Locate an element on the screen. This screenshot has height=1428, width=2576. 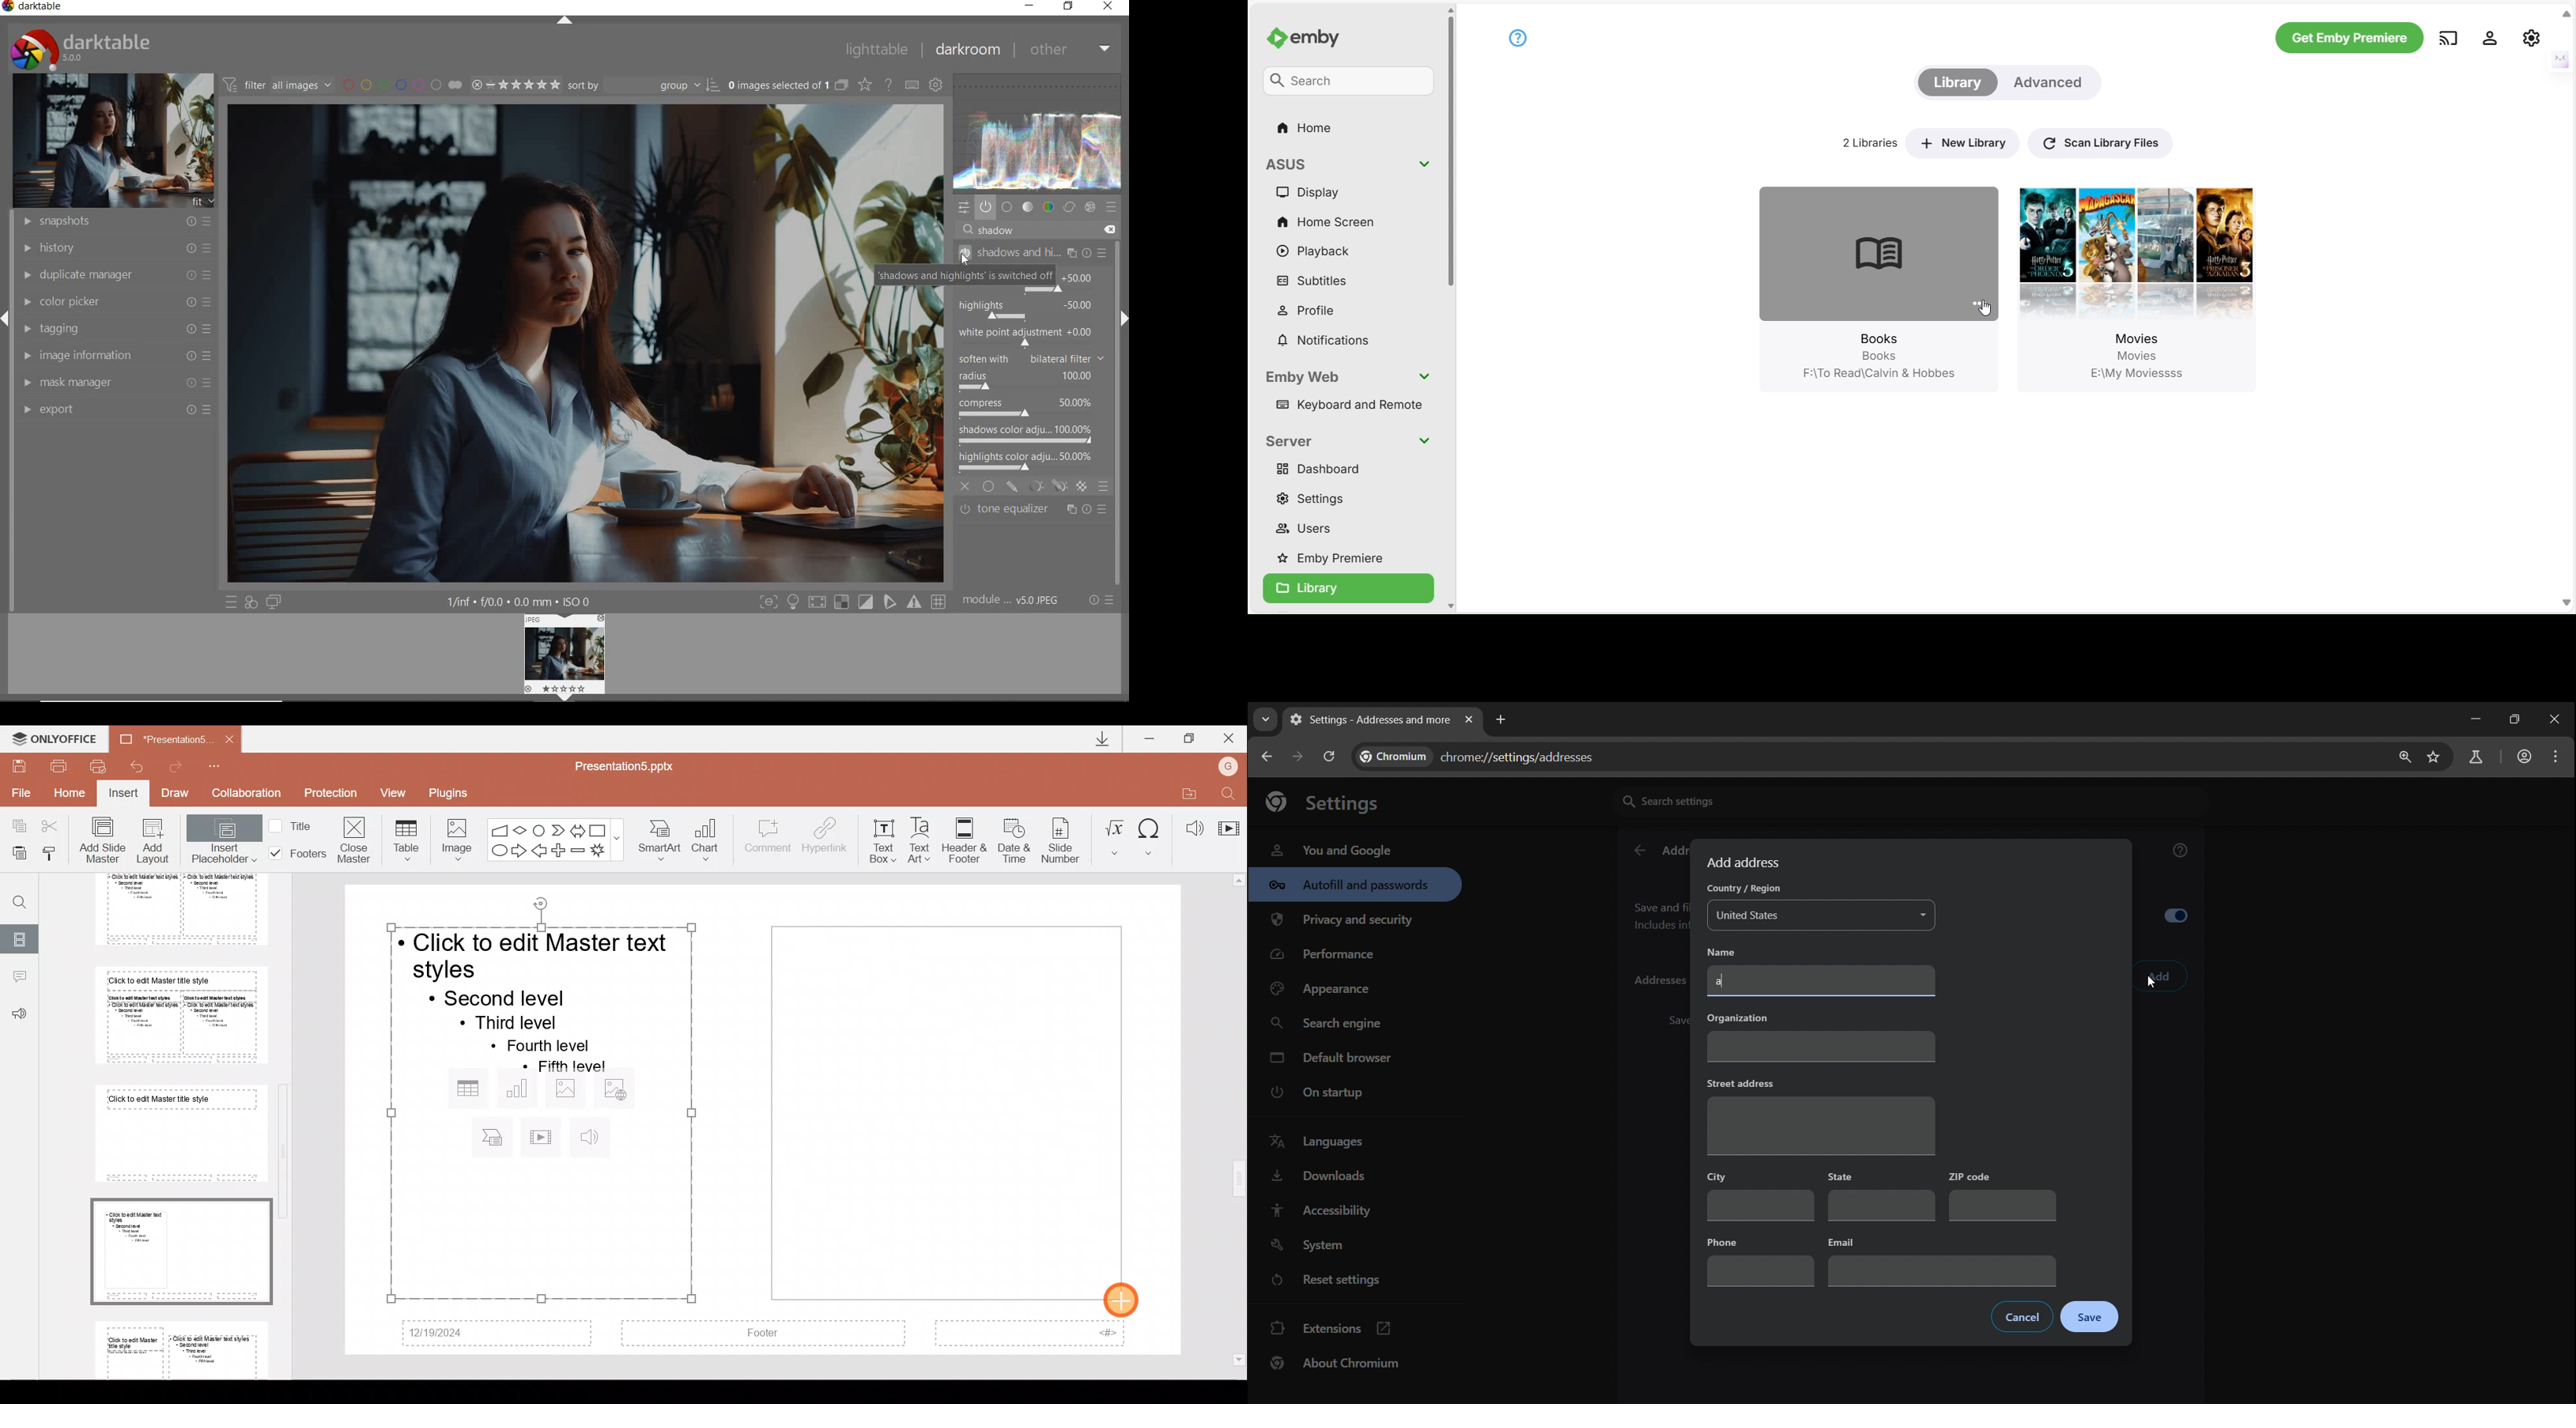
Title is located at coordinates (294, 825).